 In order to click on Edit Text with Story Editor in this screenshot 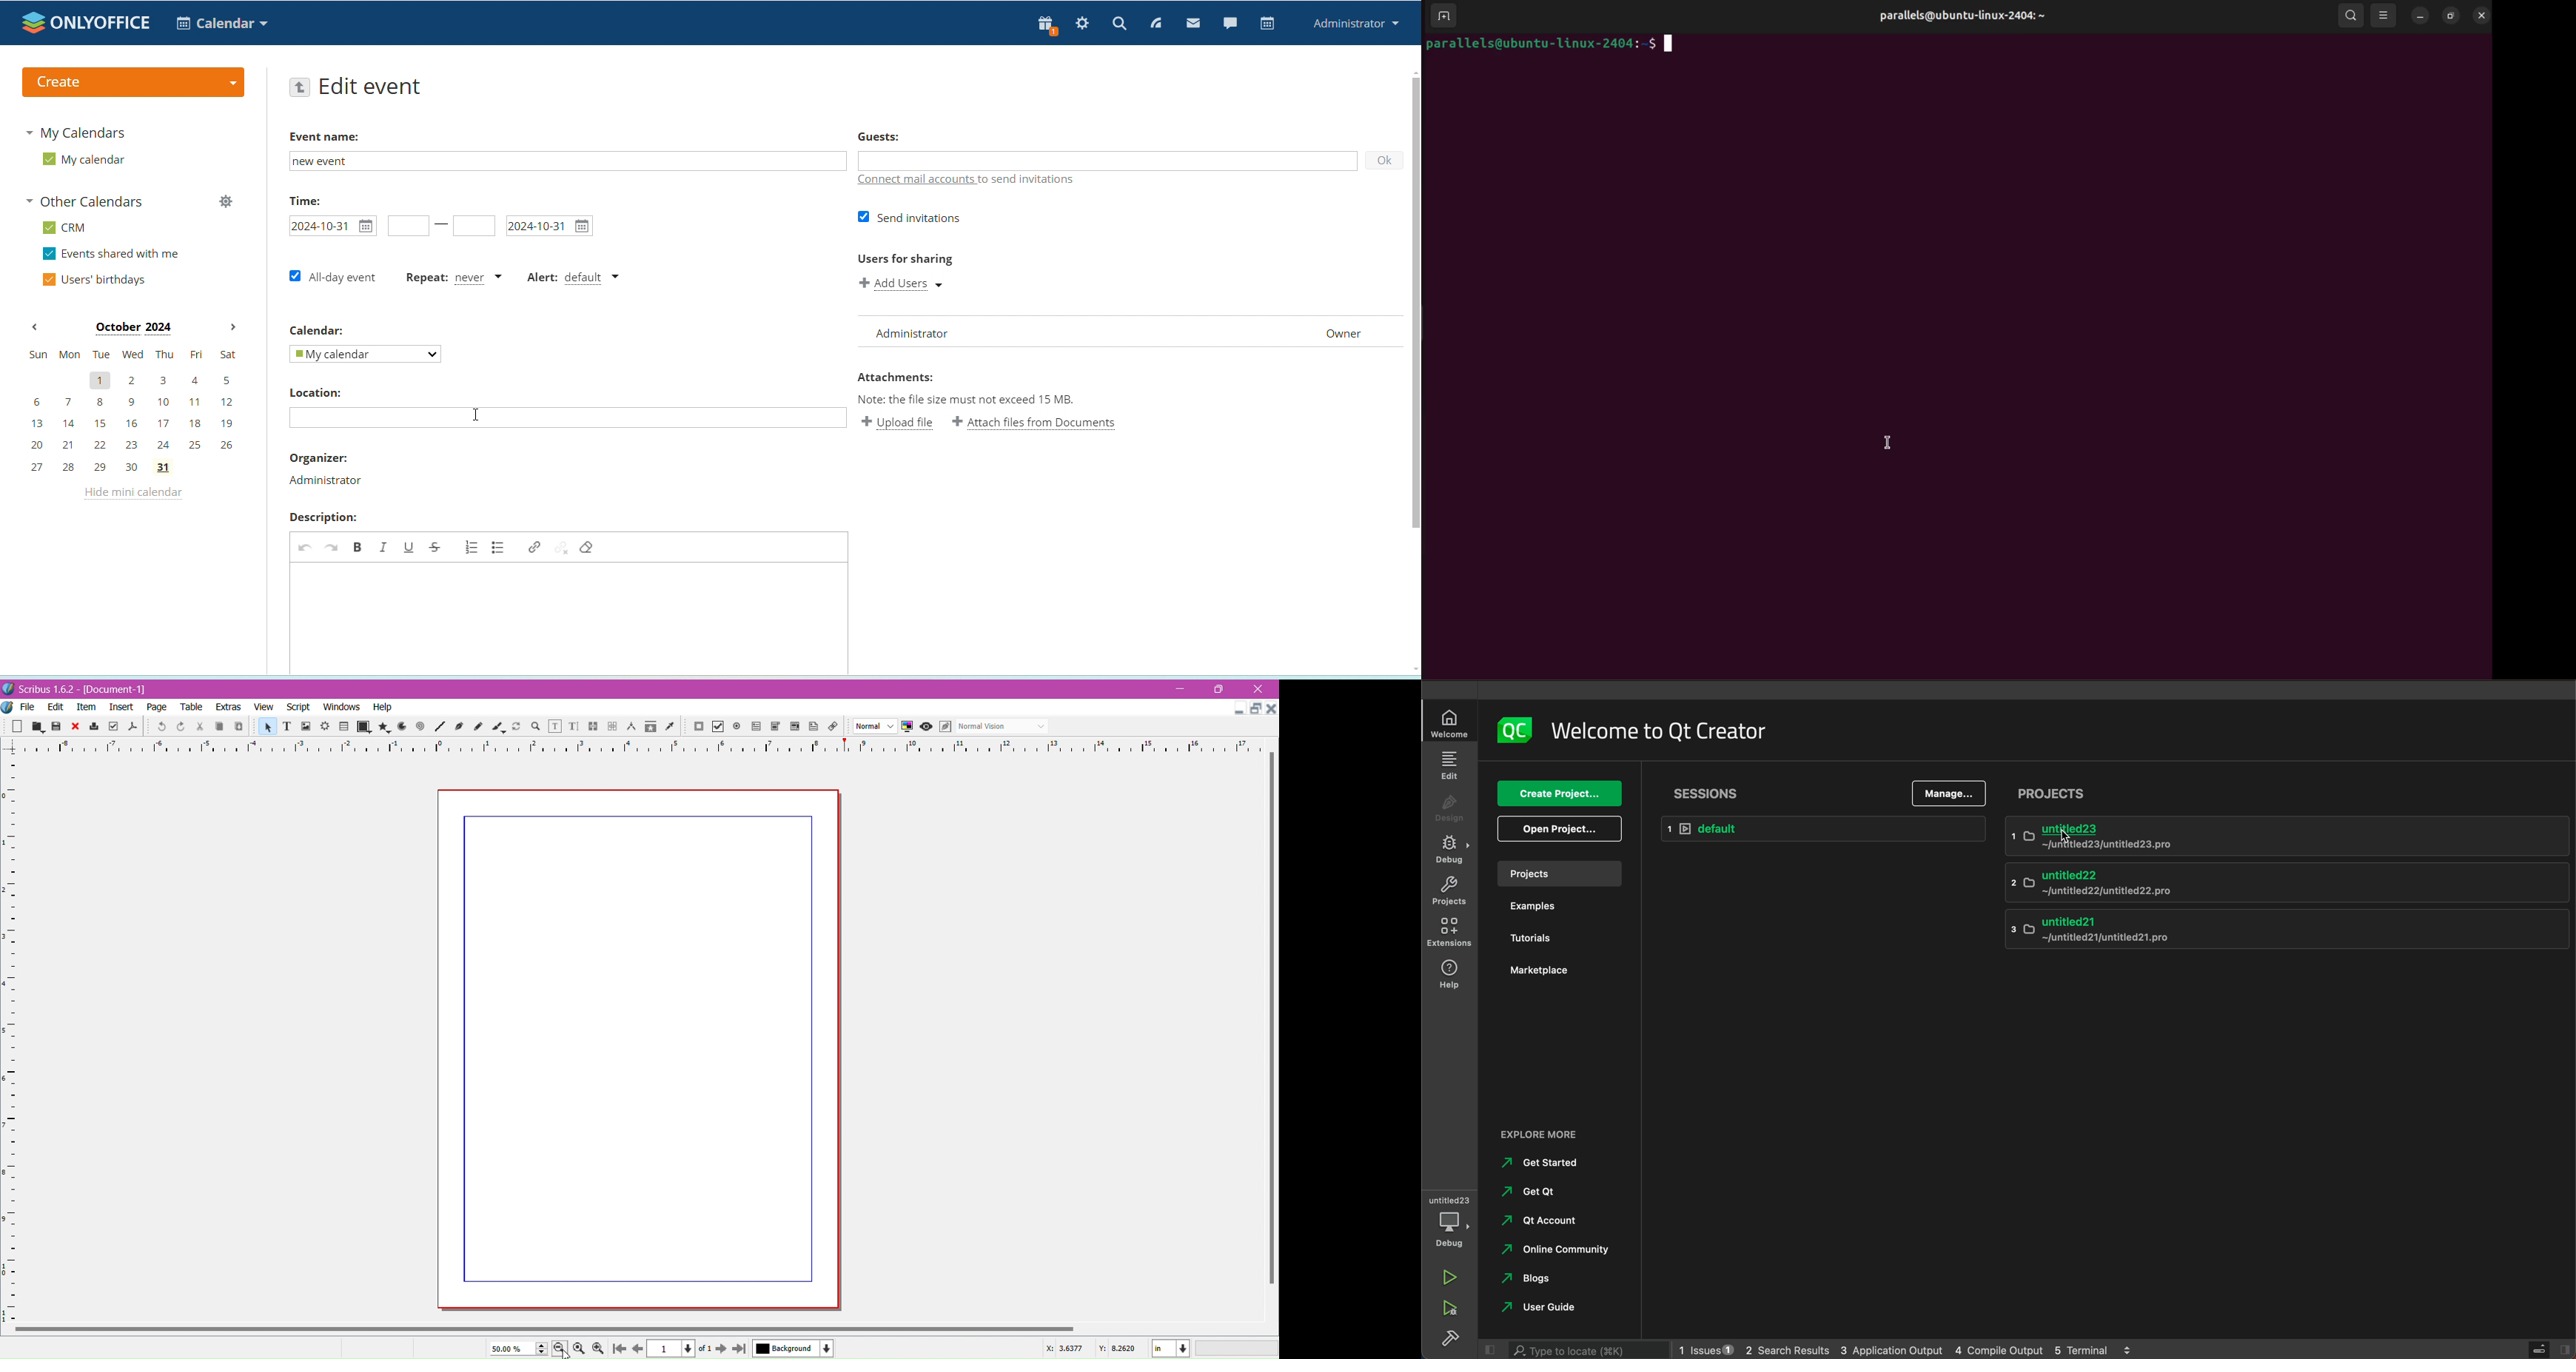, I will do `click(574, 726)`.